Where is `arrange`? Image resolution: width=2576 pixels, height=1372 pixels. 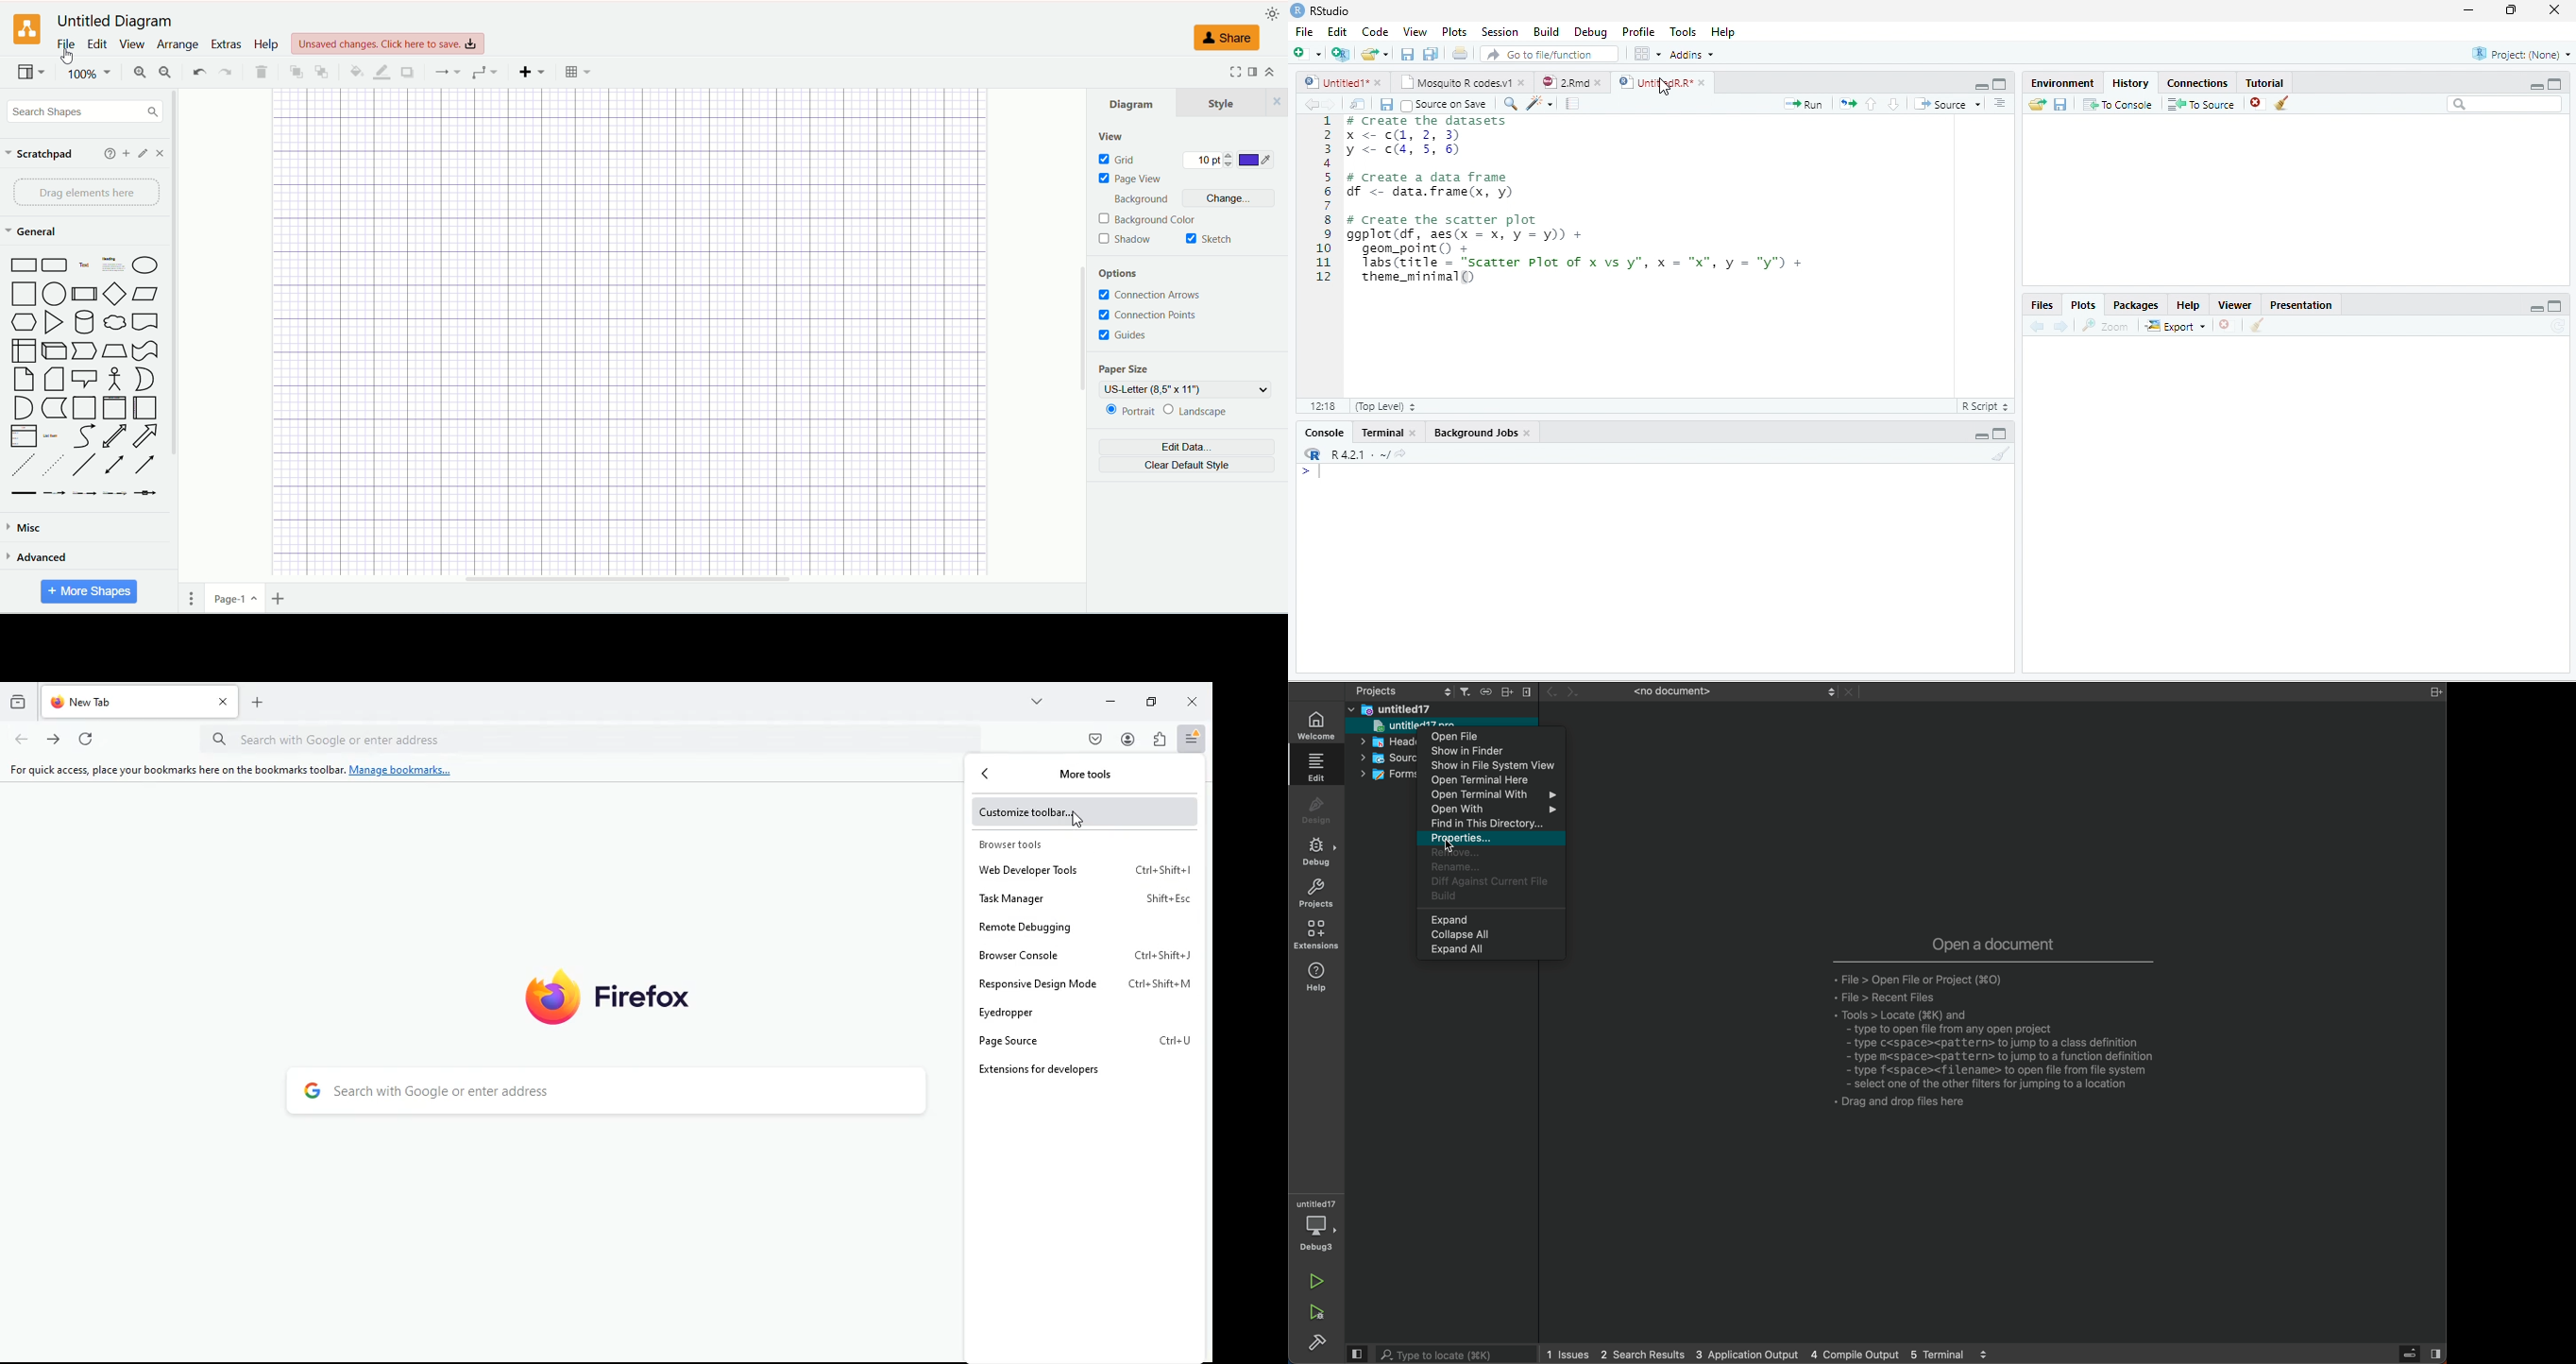
arrange is located at coordinates (177, 45).